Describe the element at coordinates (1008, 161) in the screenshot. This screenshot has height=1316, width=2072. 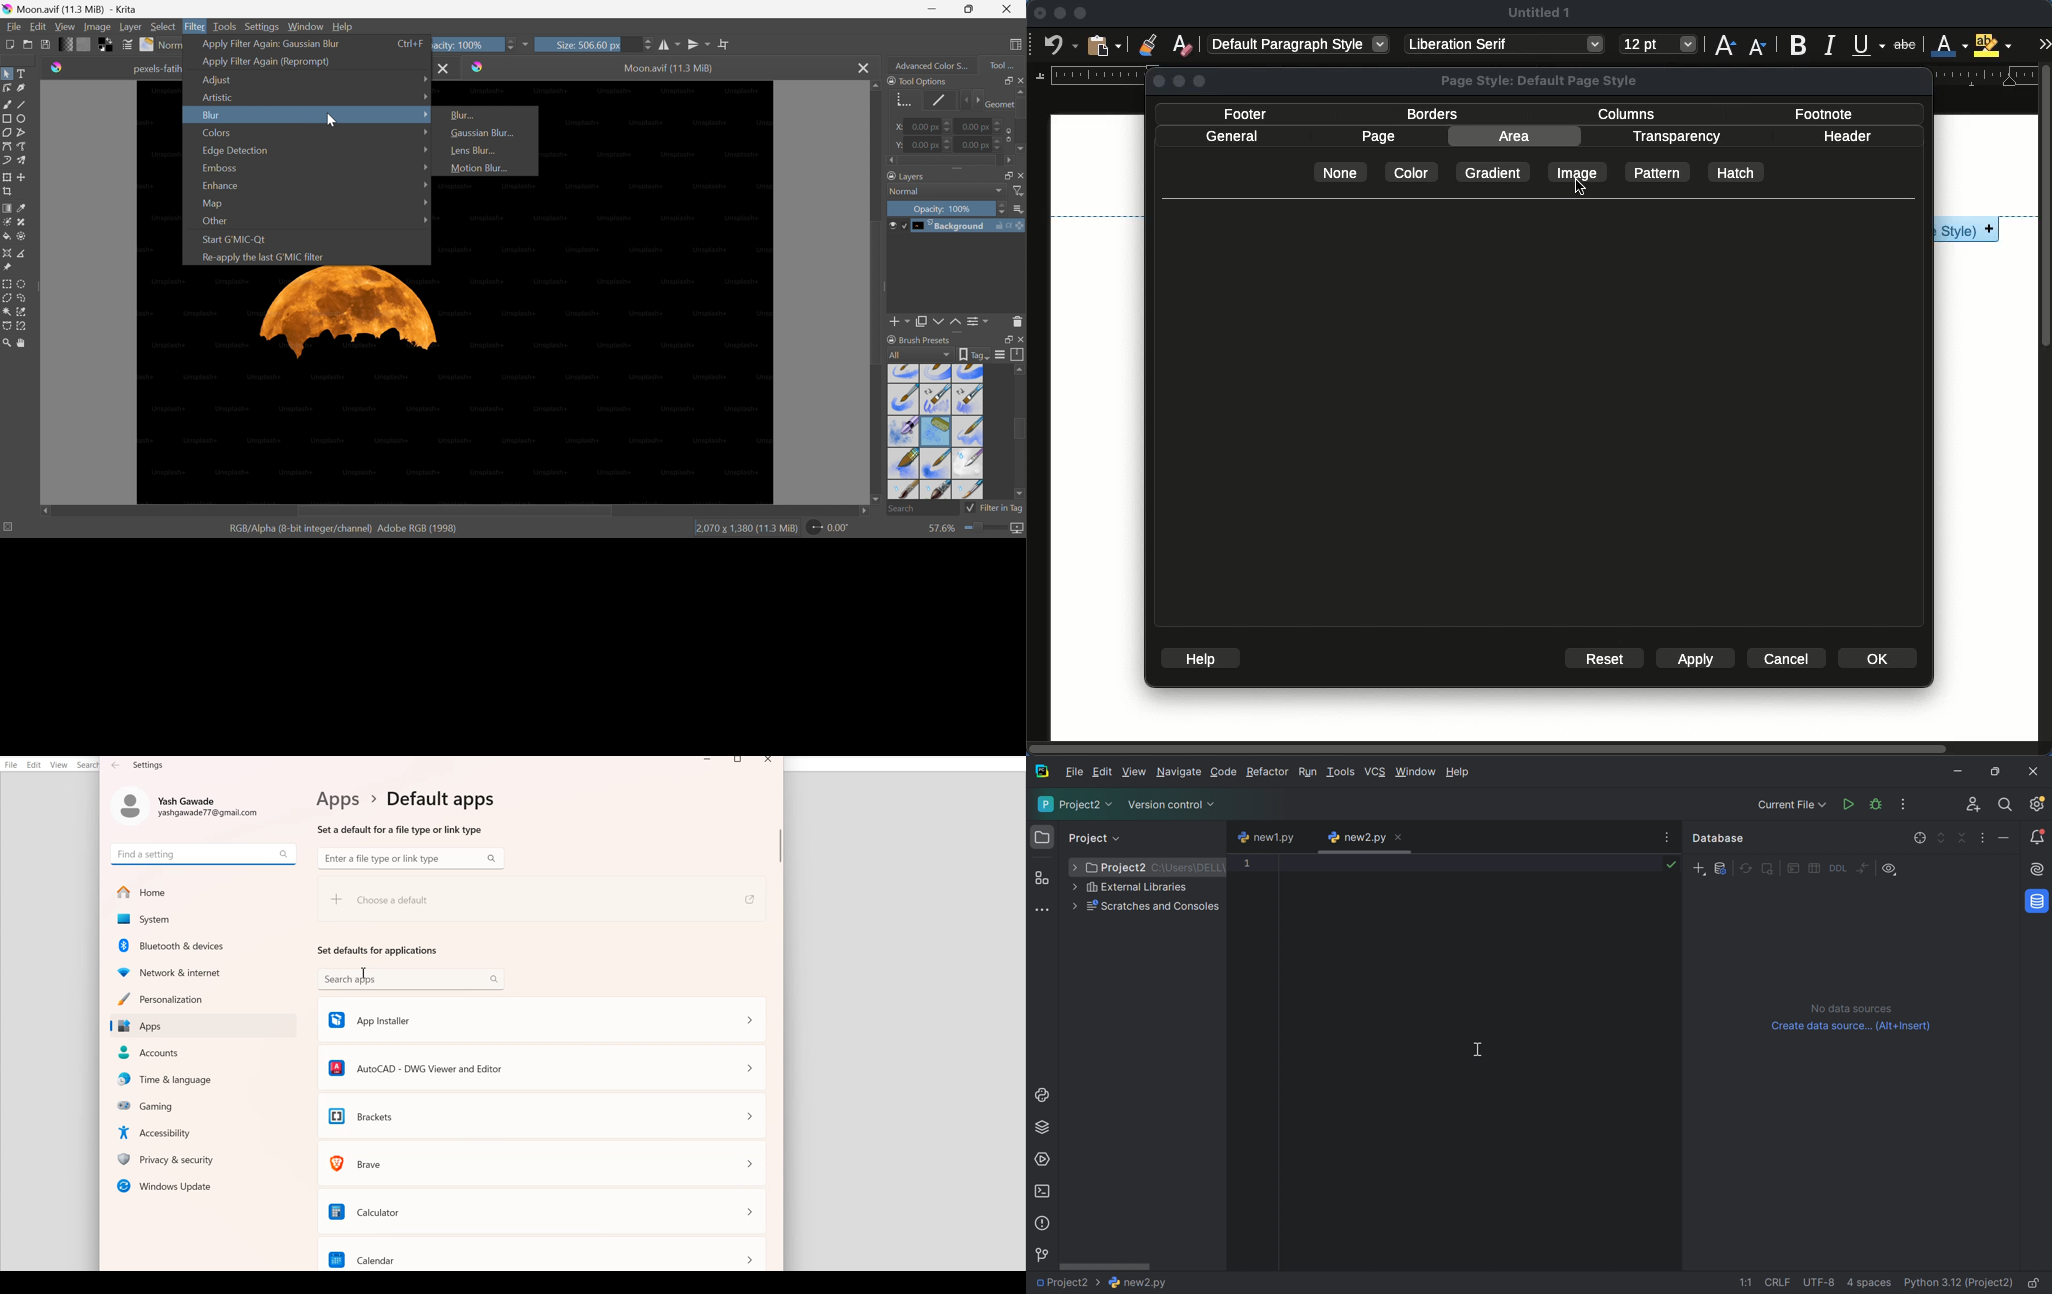
I see `Scroll right` at that location.